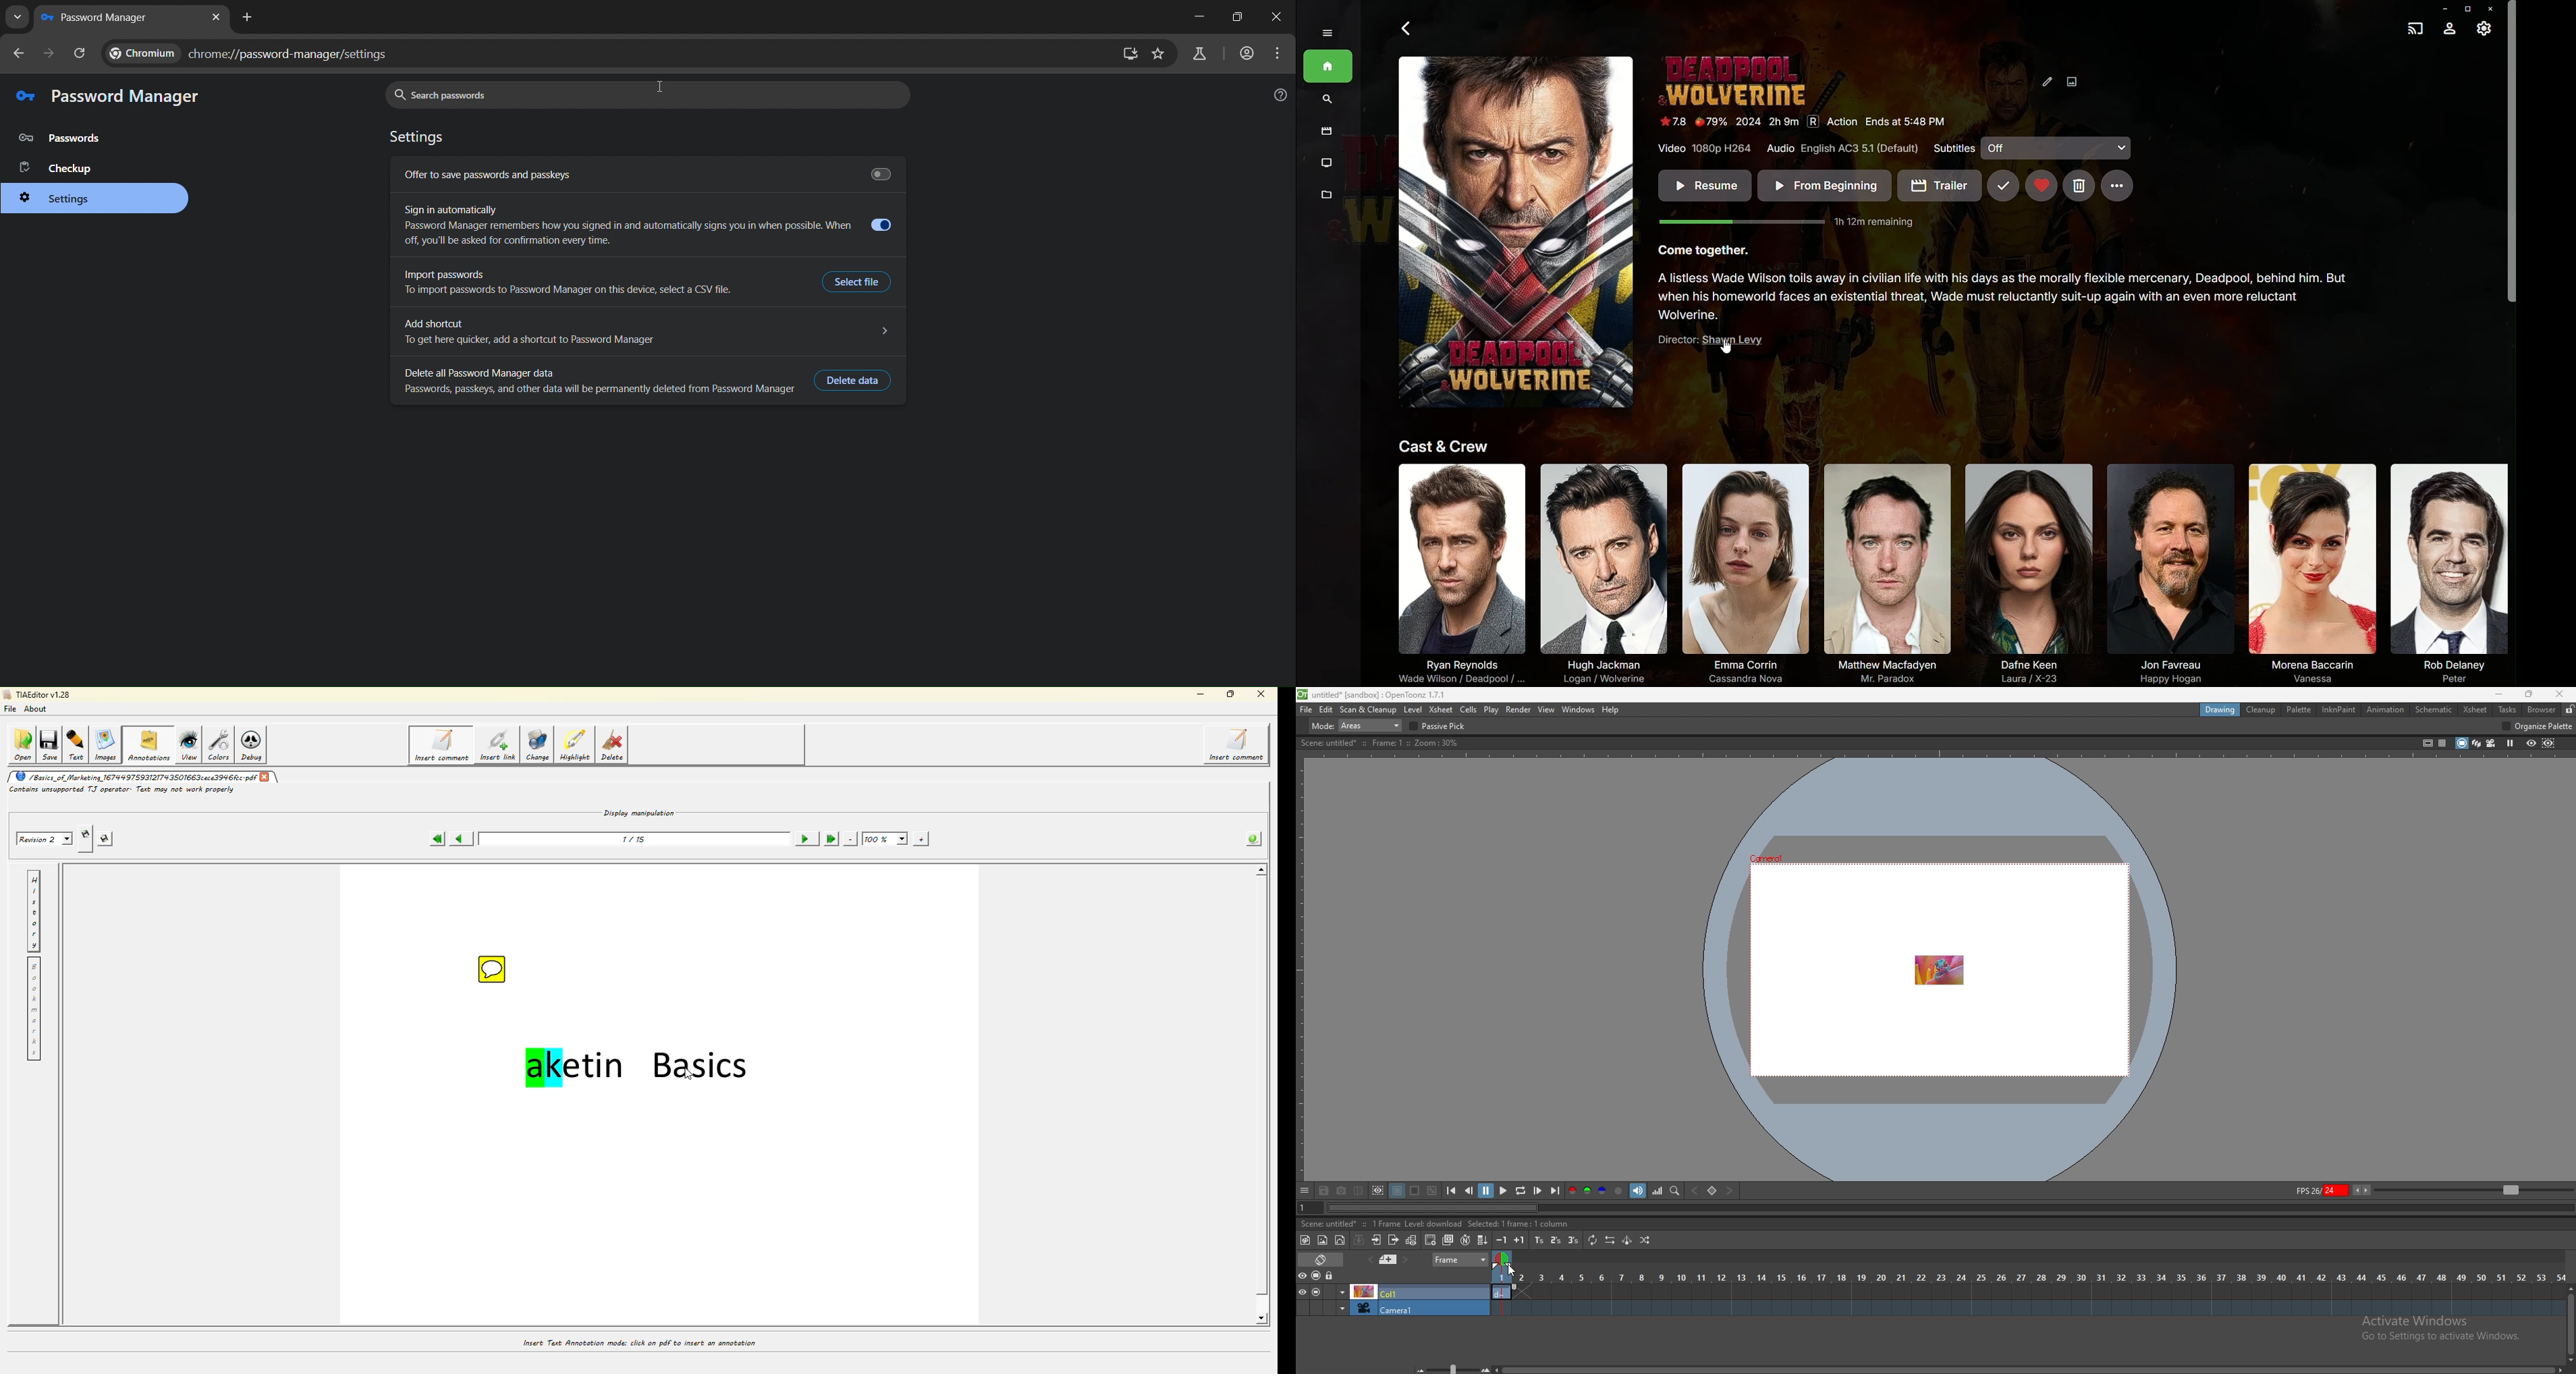 The height and width of the screenshot is (1400, 2576). I want to click on previous key, so click(1695, 1191).